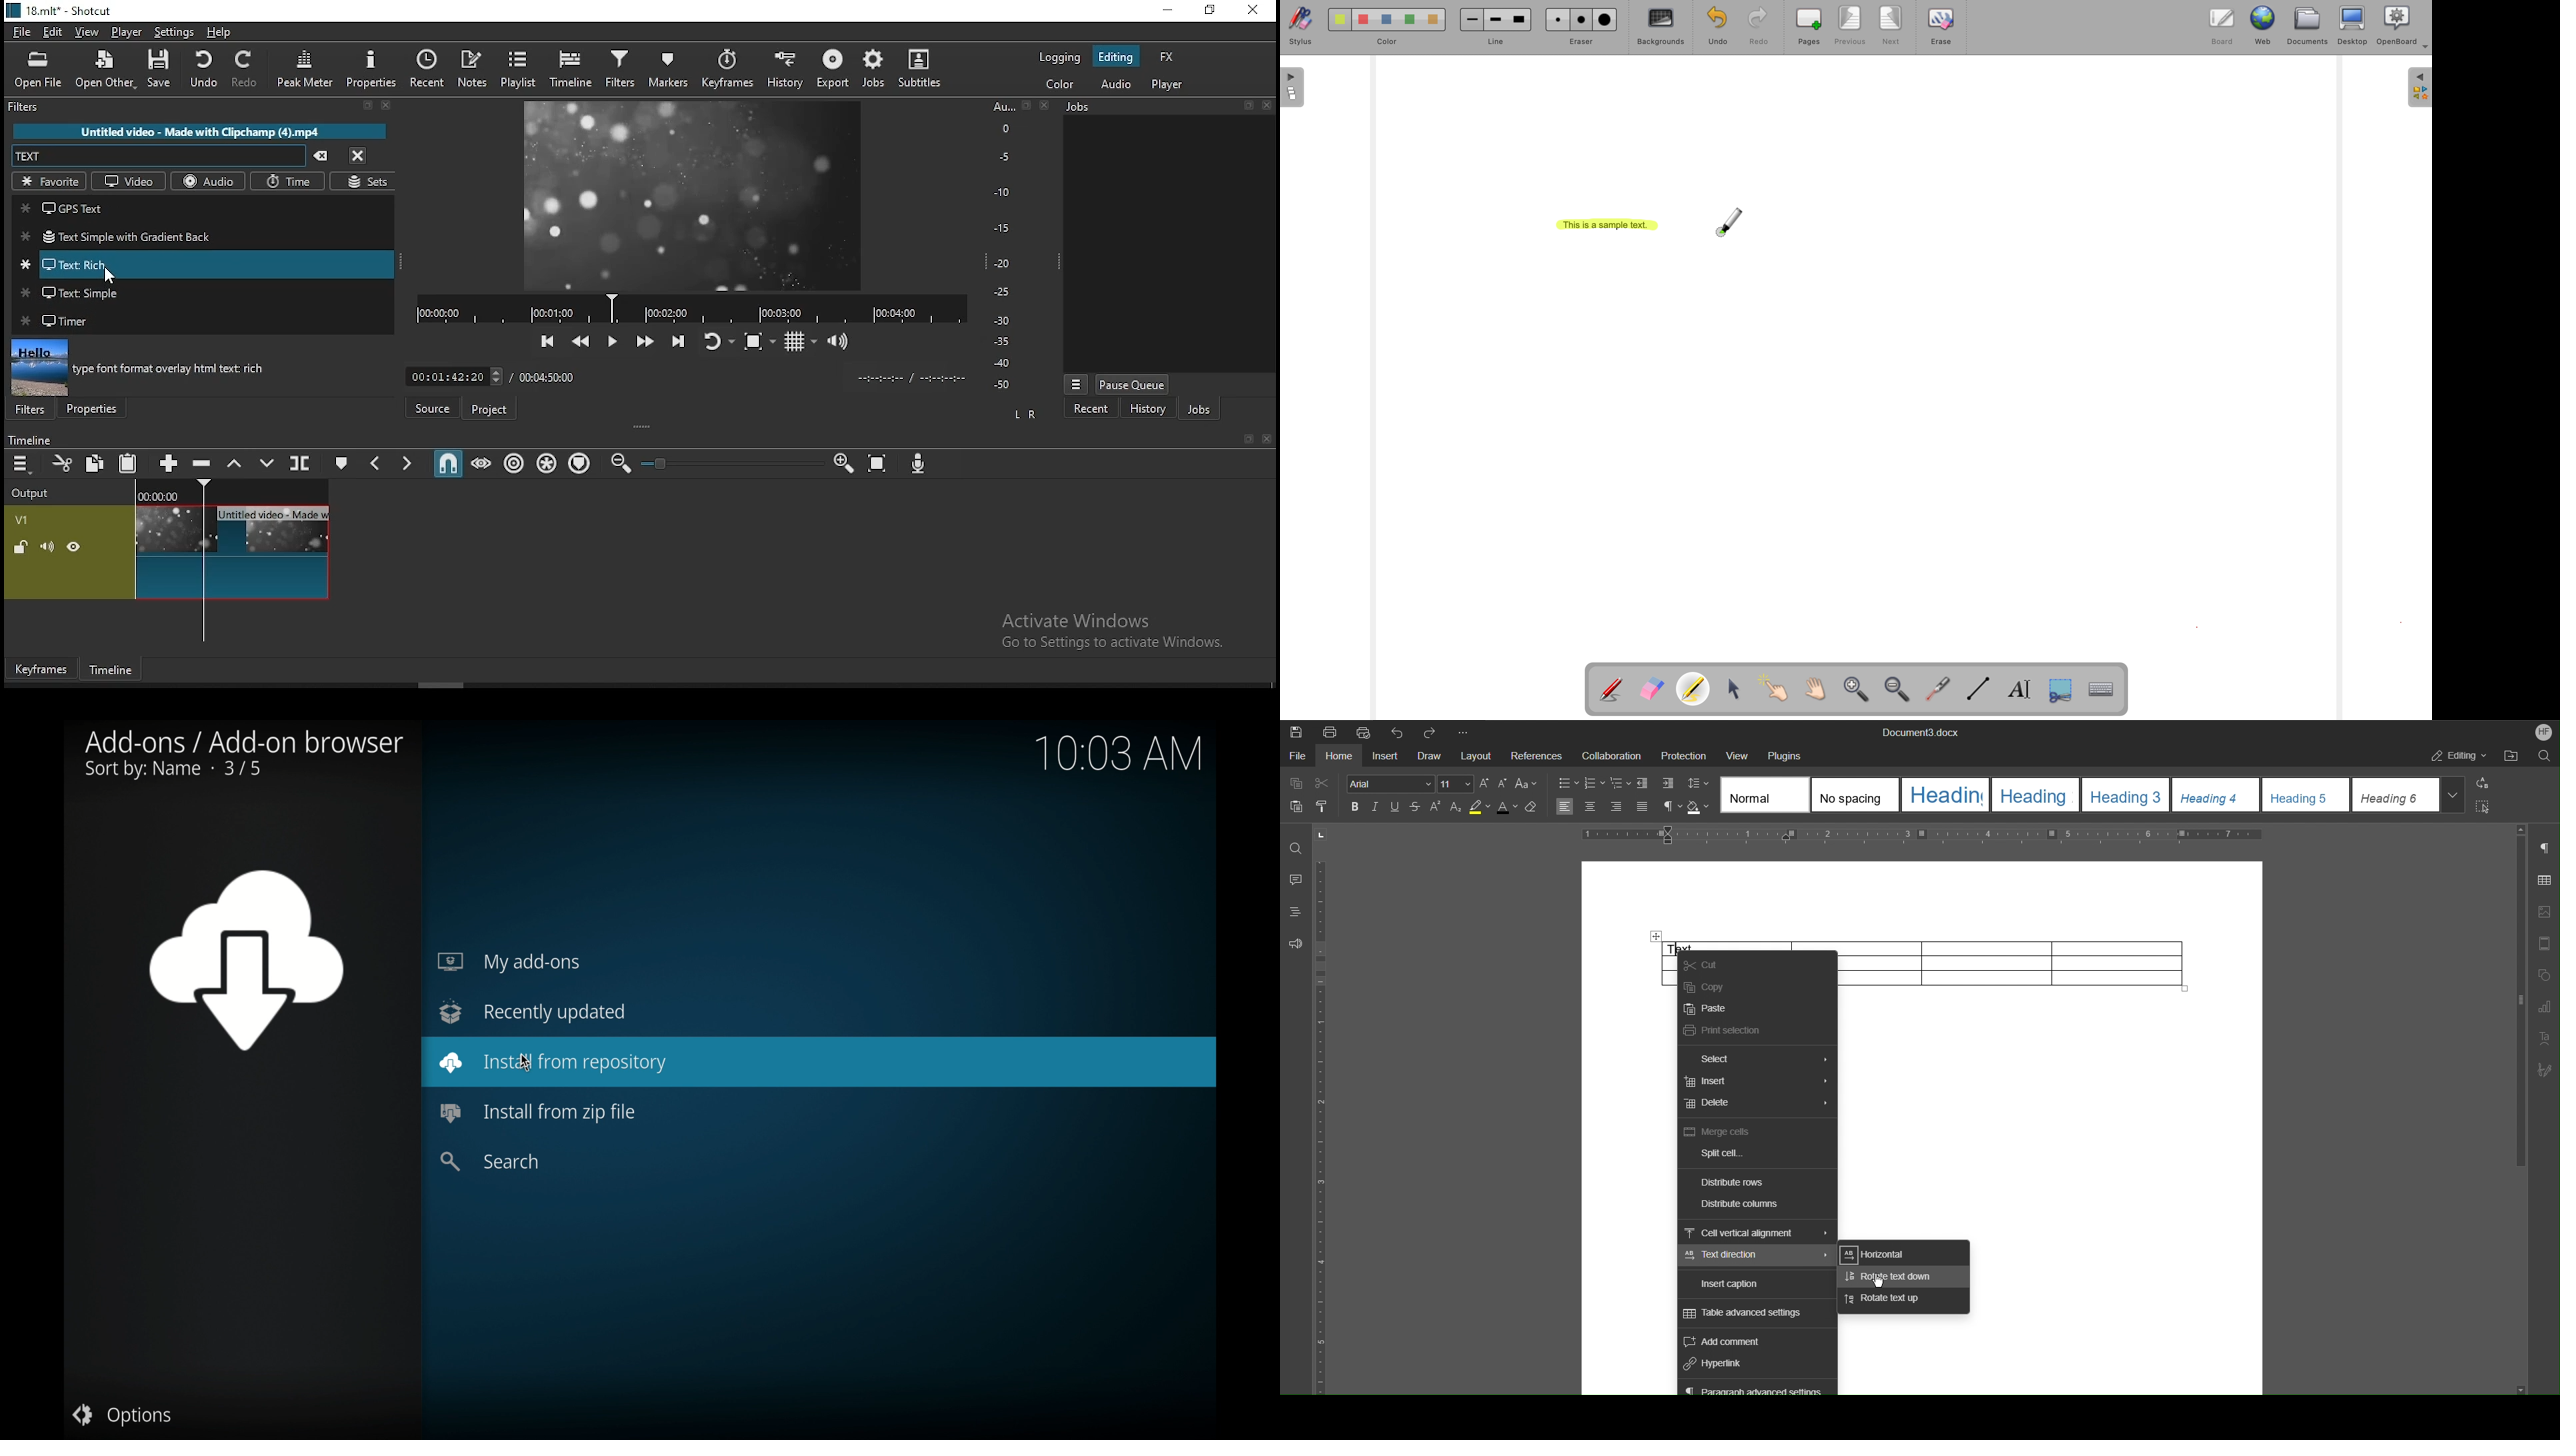 This screenshot has width=2576, height=1456. Describe the element at coordinates (1702, 964) in the screenshot. I see `Cut` at that location.